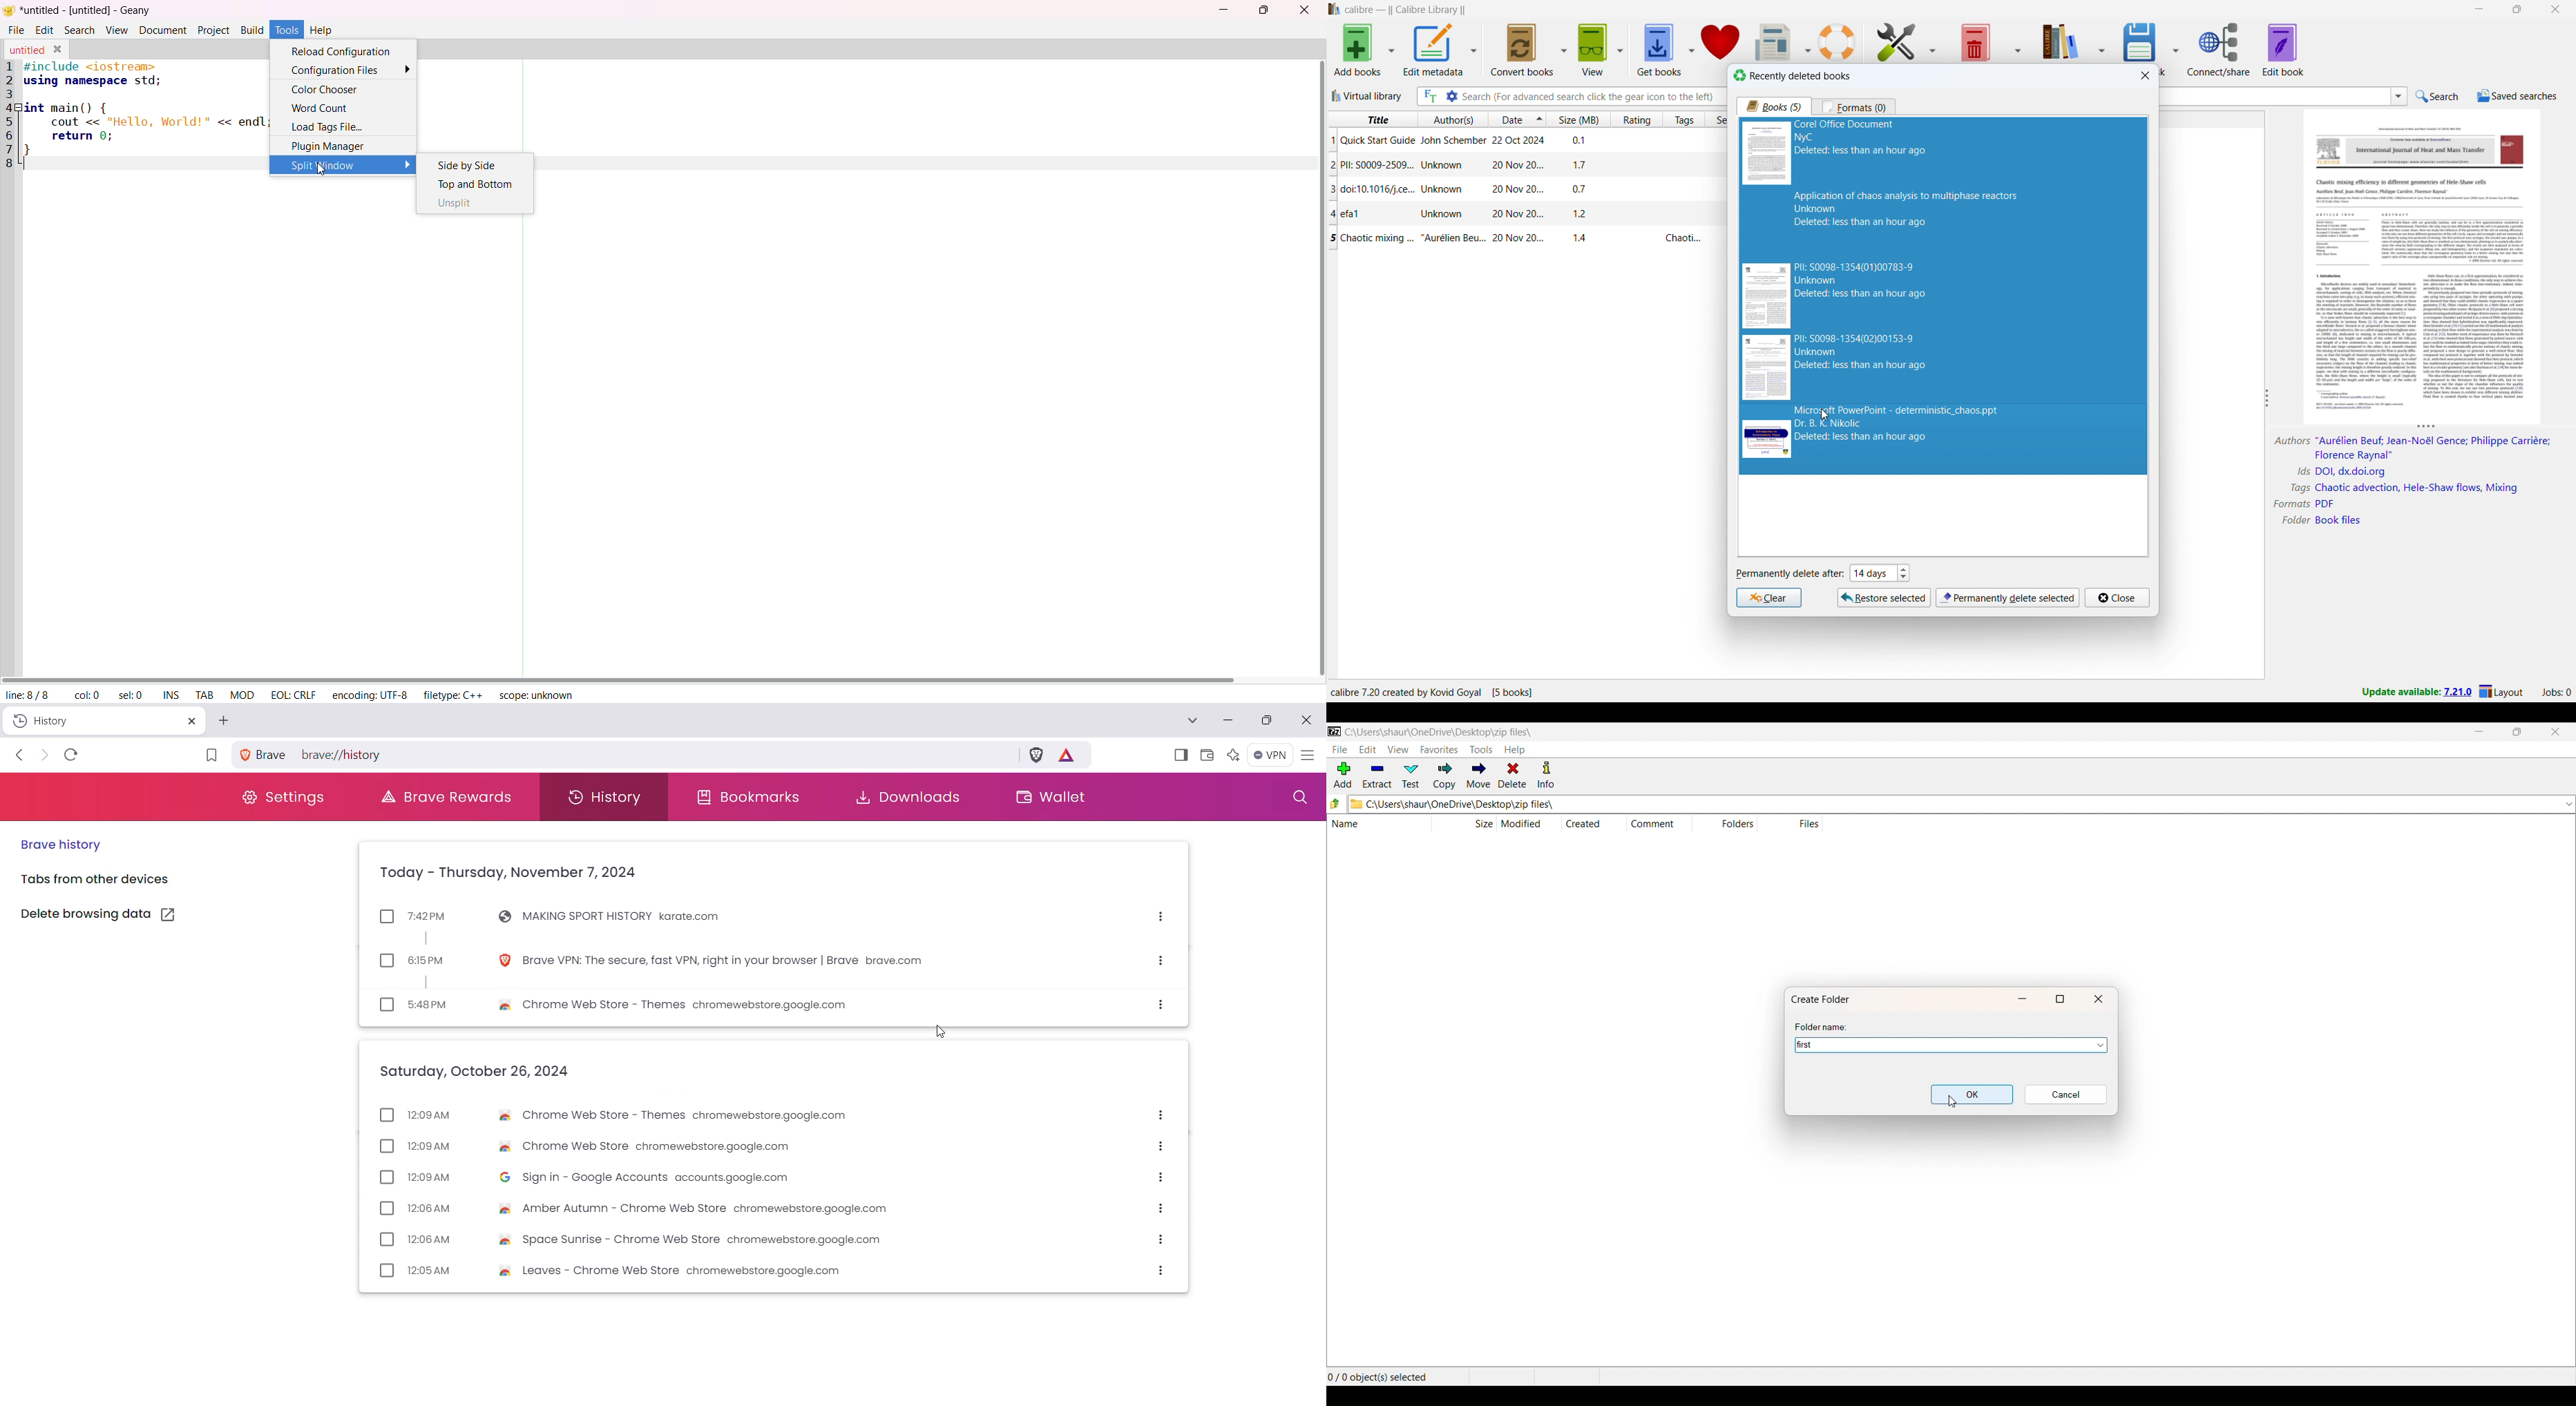 This screenshot has height=1428, width=2576. I want to click on 5 books selected, so click(1944, 297).